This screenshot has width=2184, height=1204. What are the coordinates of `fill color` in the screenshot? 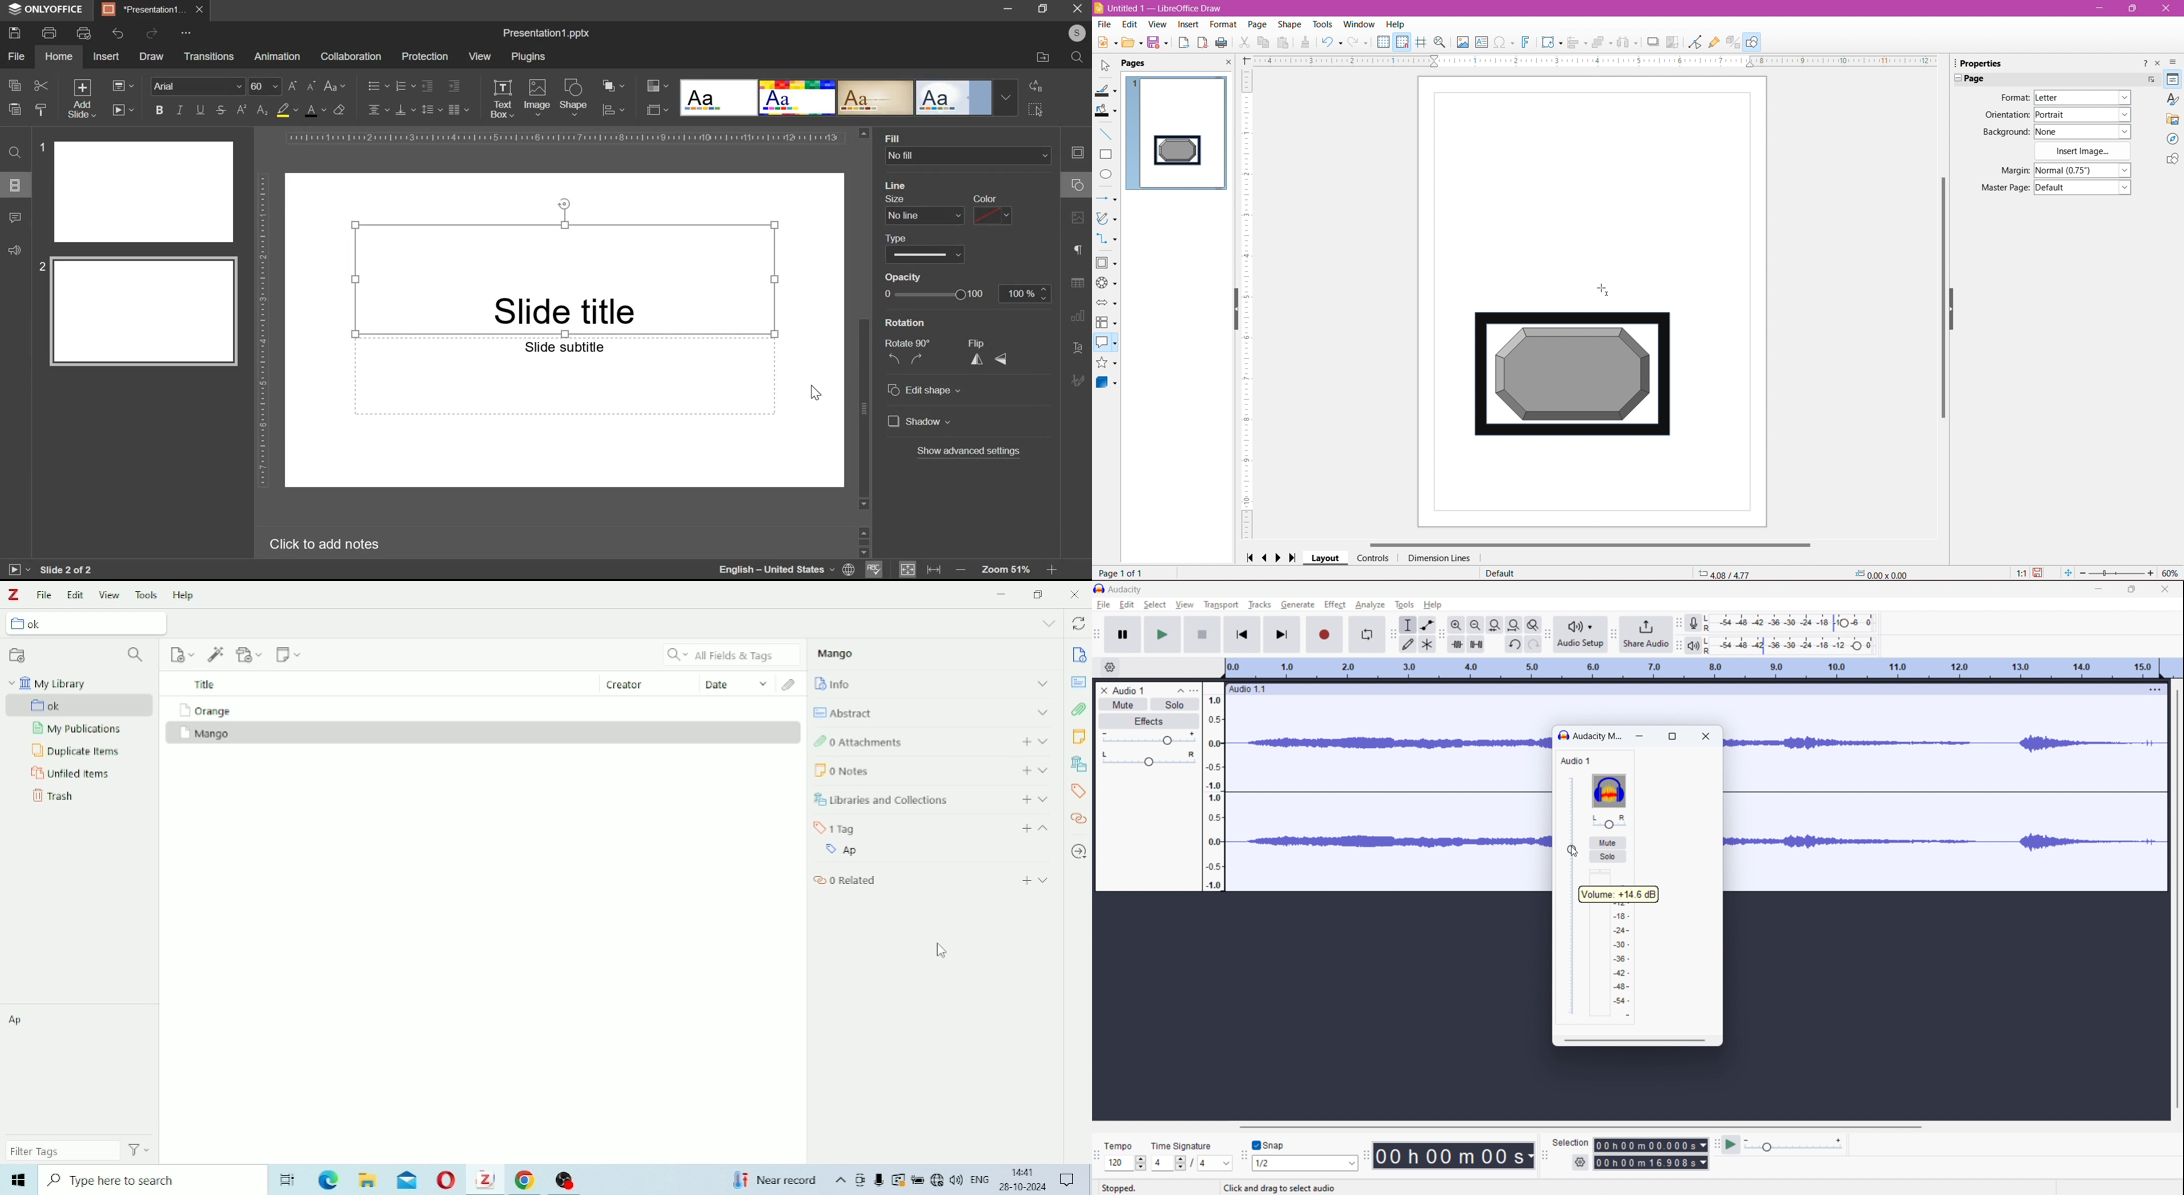 It's located at (287, 110).